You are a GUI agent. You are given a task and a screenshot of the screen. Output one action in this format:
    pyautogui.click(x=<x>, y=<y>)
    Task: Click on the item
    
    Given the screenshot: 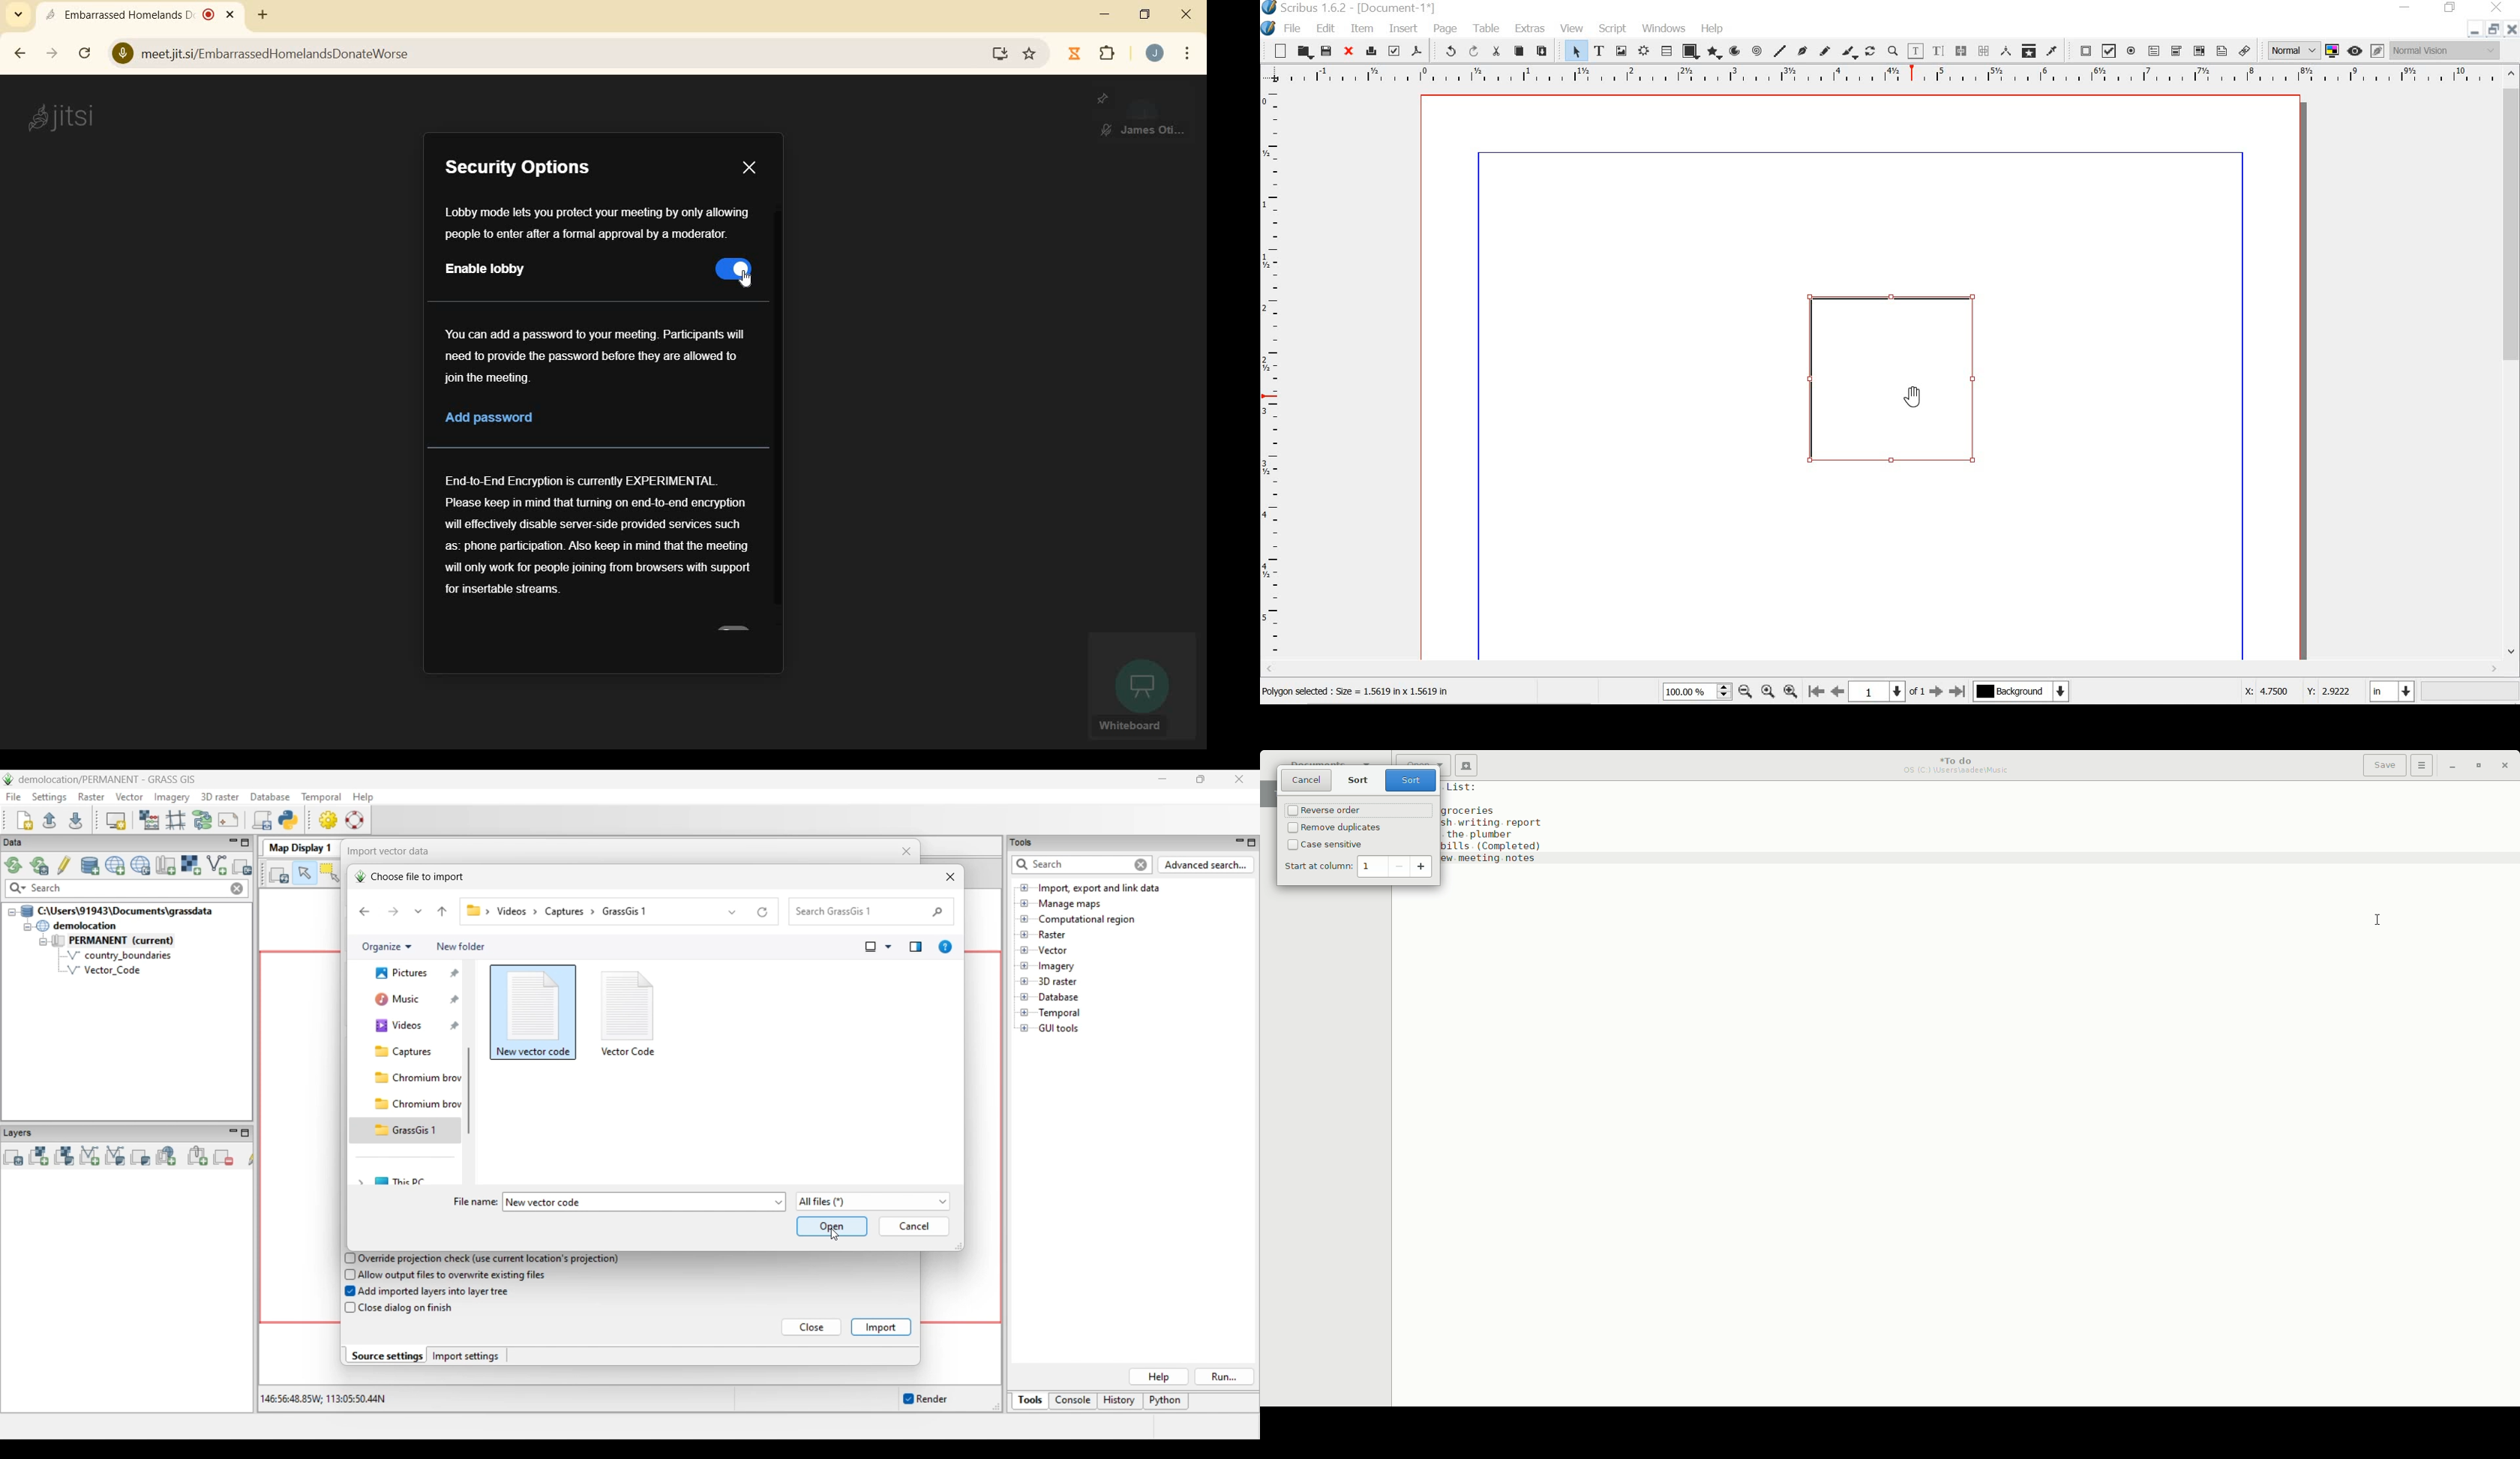 What is the action you would take?
    pyautogui.click(x=1362, y=28)
    